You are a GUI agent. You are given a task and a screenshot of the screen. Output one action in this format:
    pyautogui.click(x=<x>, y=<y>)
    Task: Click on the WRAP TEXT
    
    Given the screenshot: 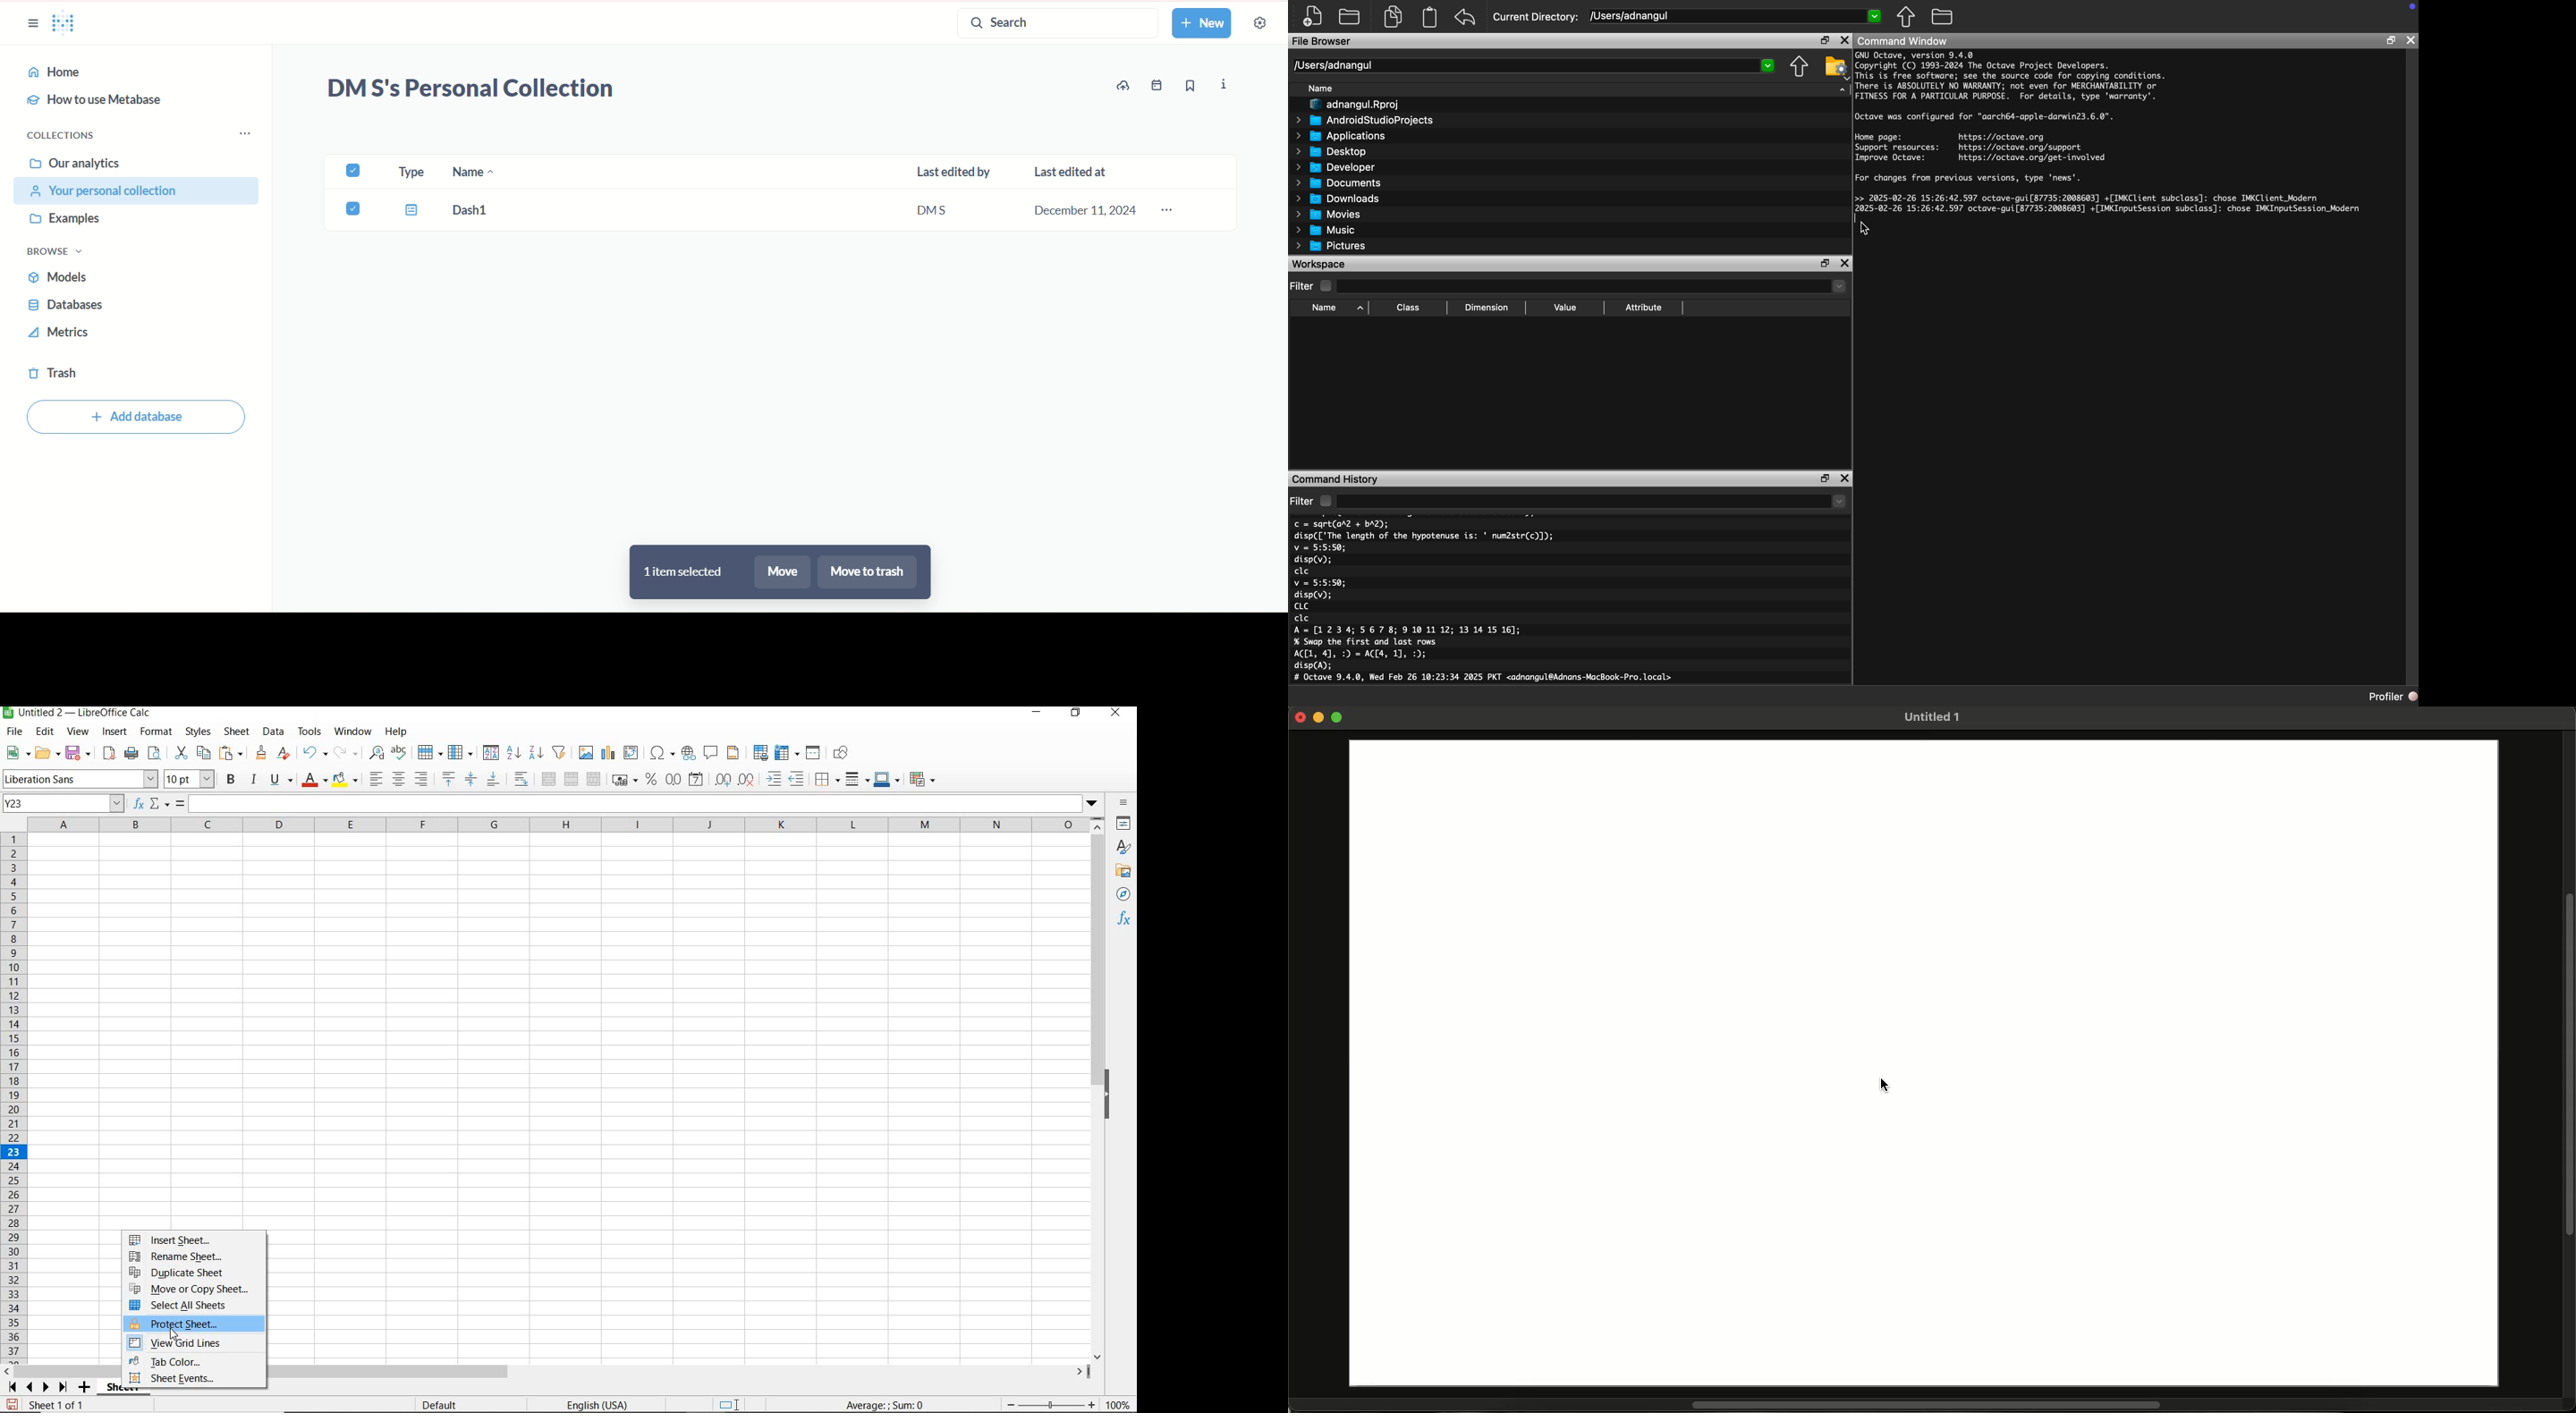 What is the action you would take?
    pyautogui.click(x=521, y=780)
    